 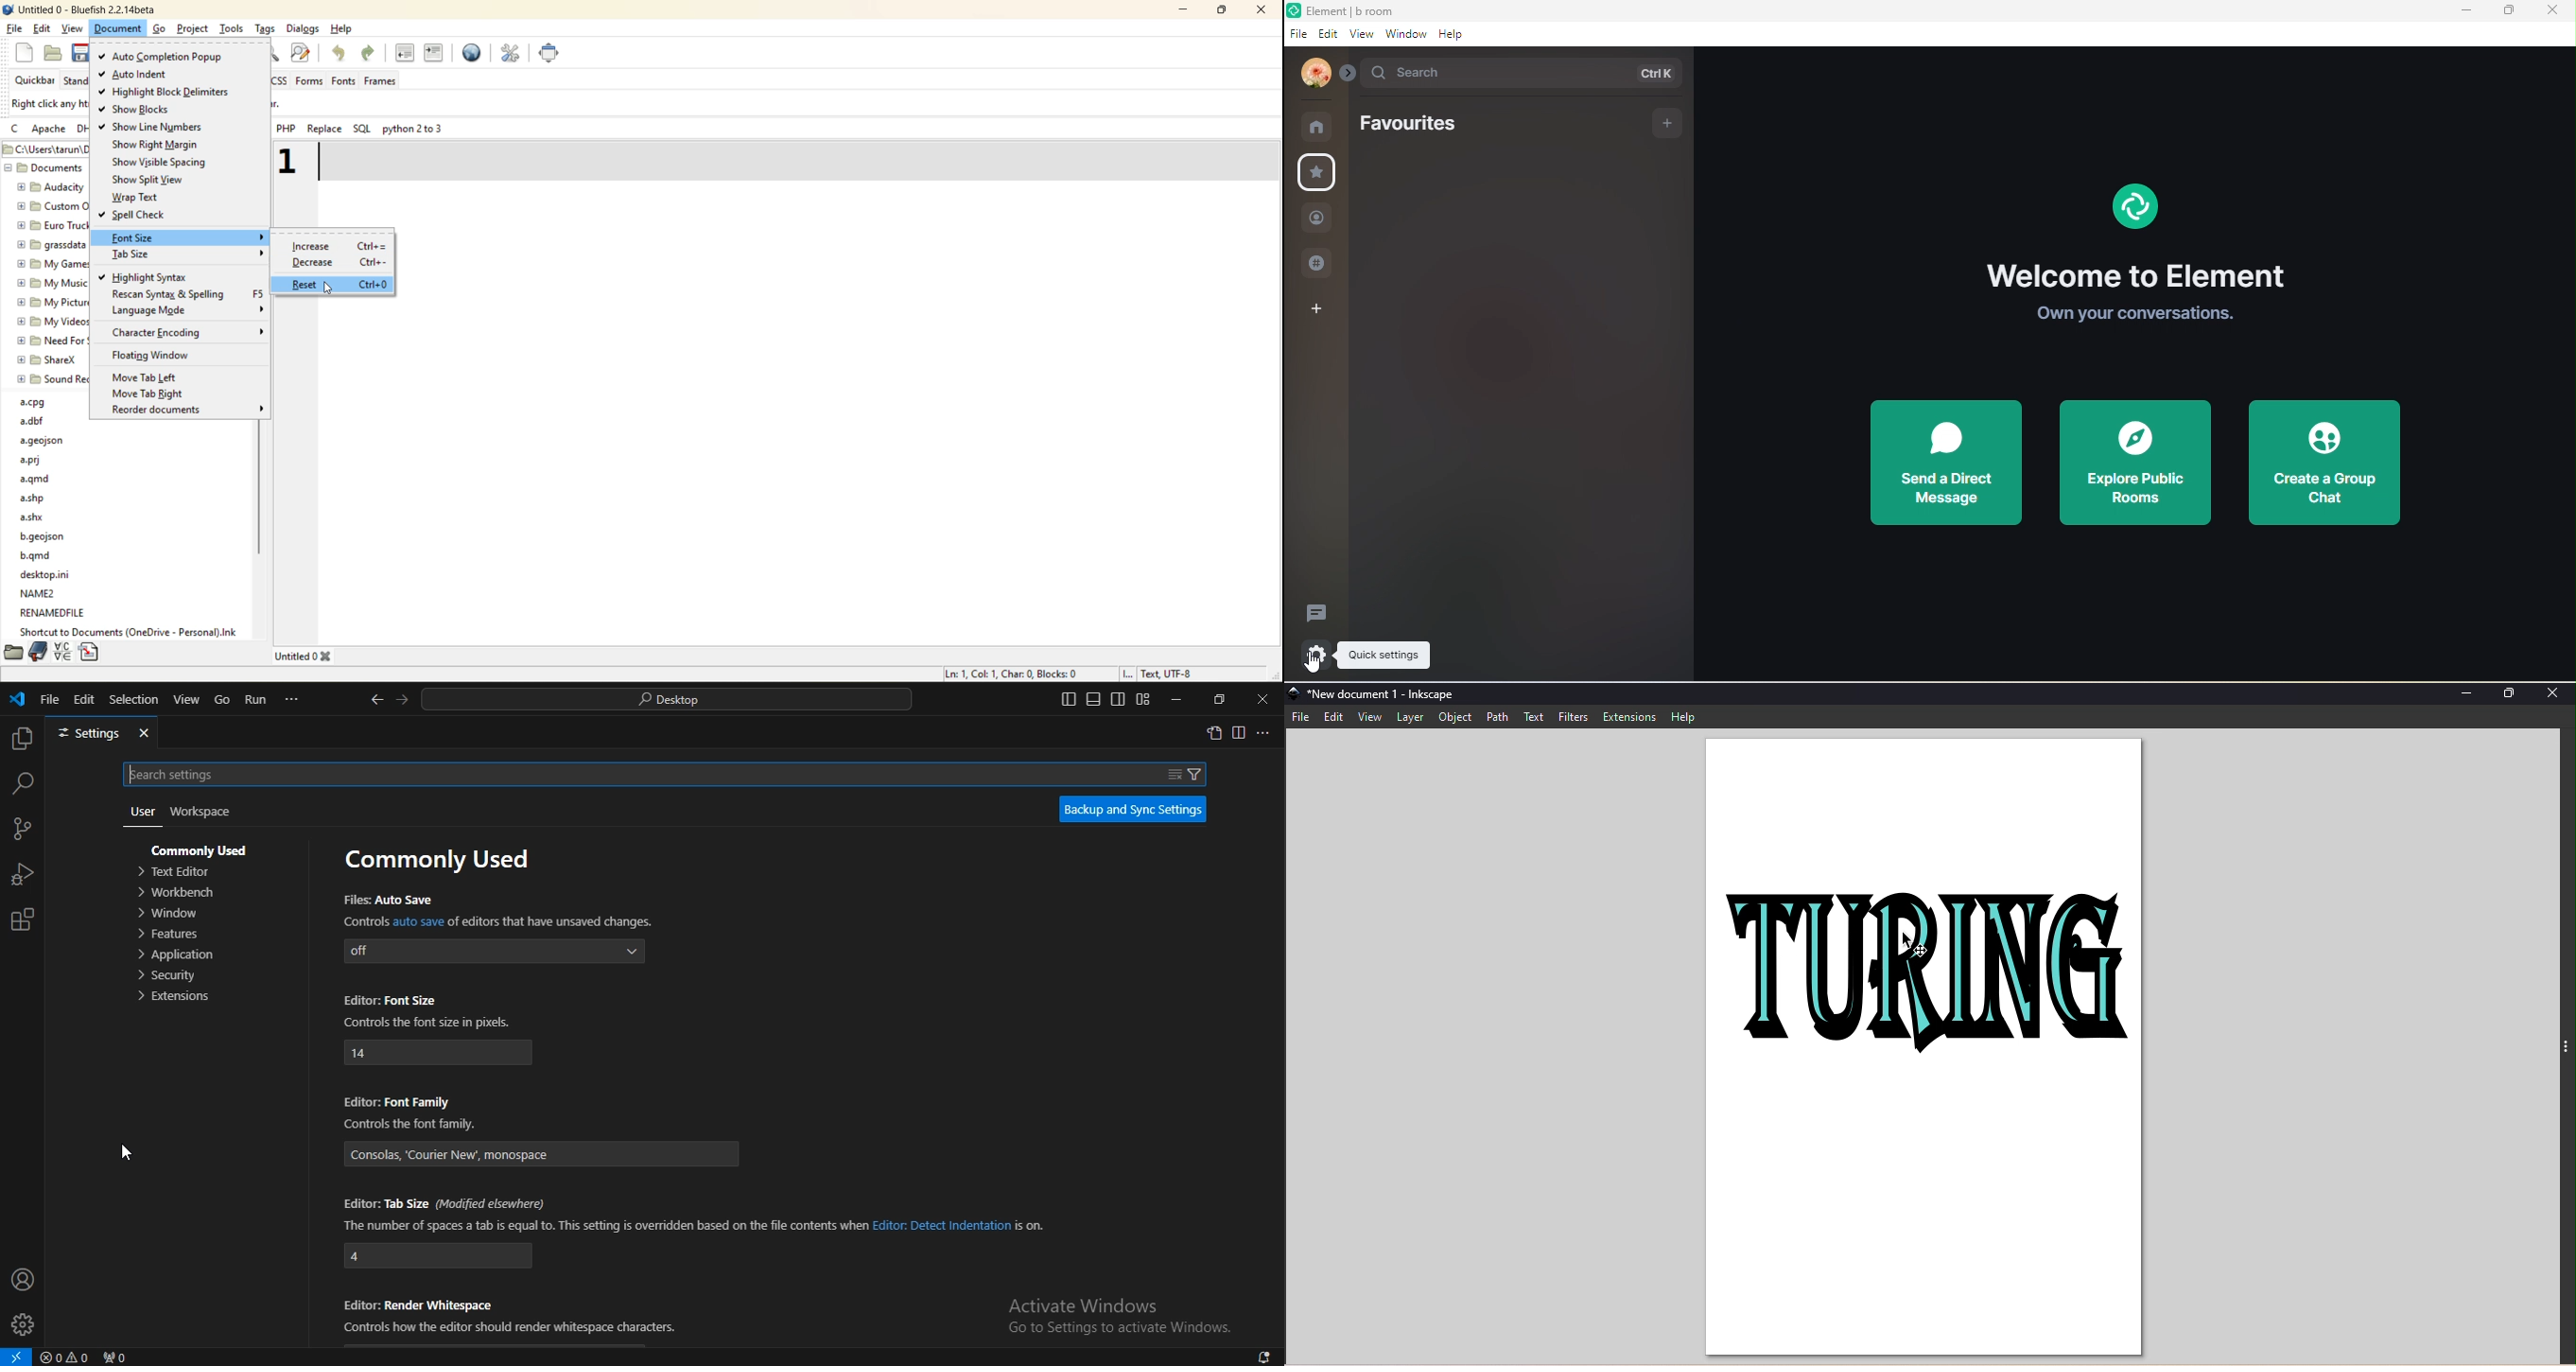 I want to click on tools, so click(x=232, y=28).